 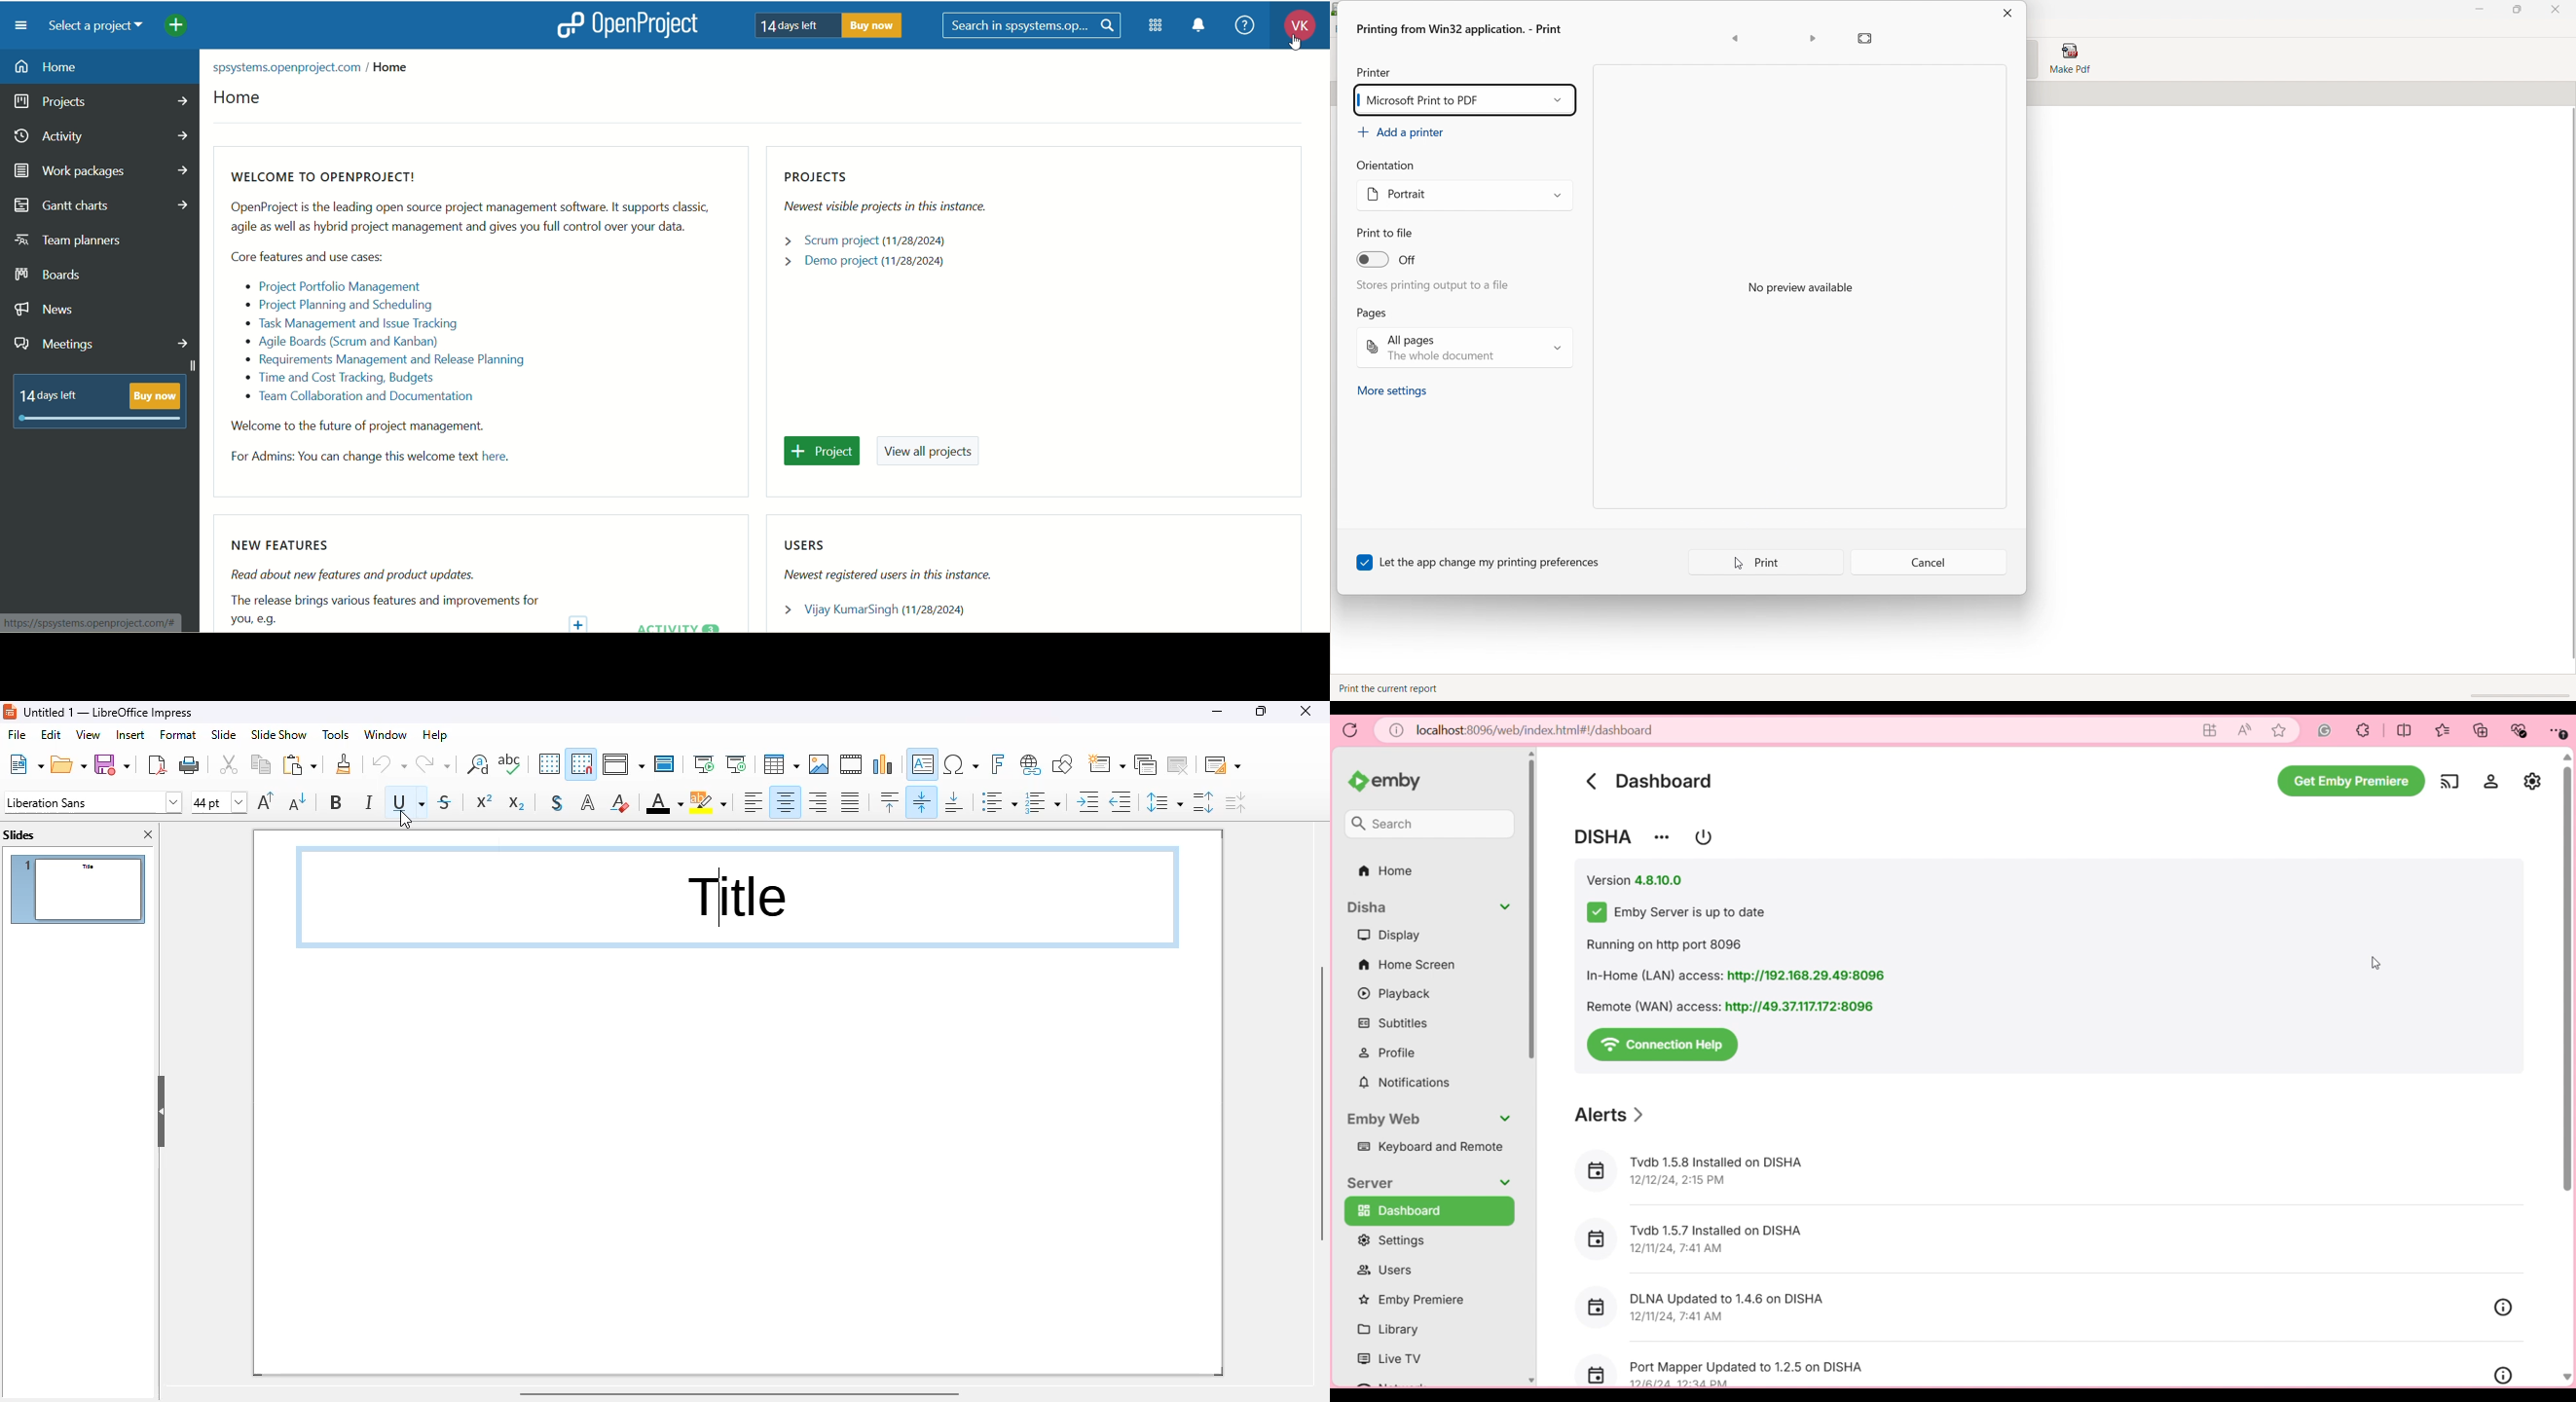 What do you see at coordinates (1088, 802) in the screenshot?
I see `increase indent` at bounding box center [1088, 802].